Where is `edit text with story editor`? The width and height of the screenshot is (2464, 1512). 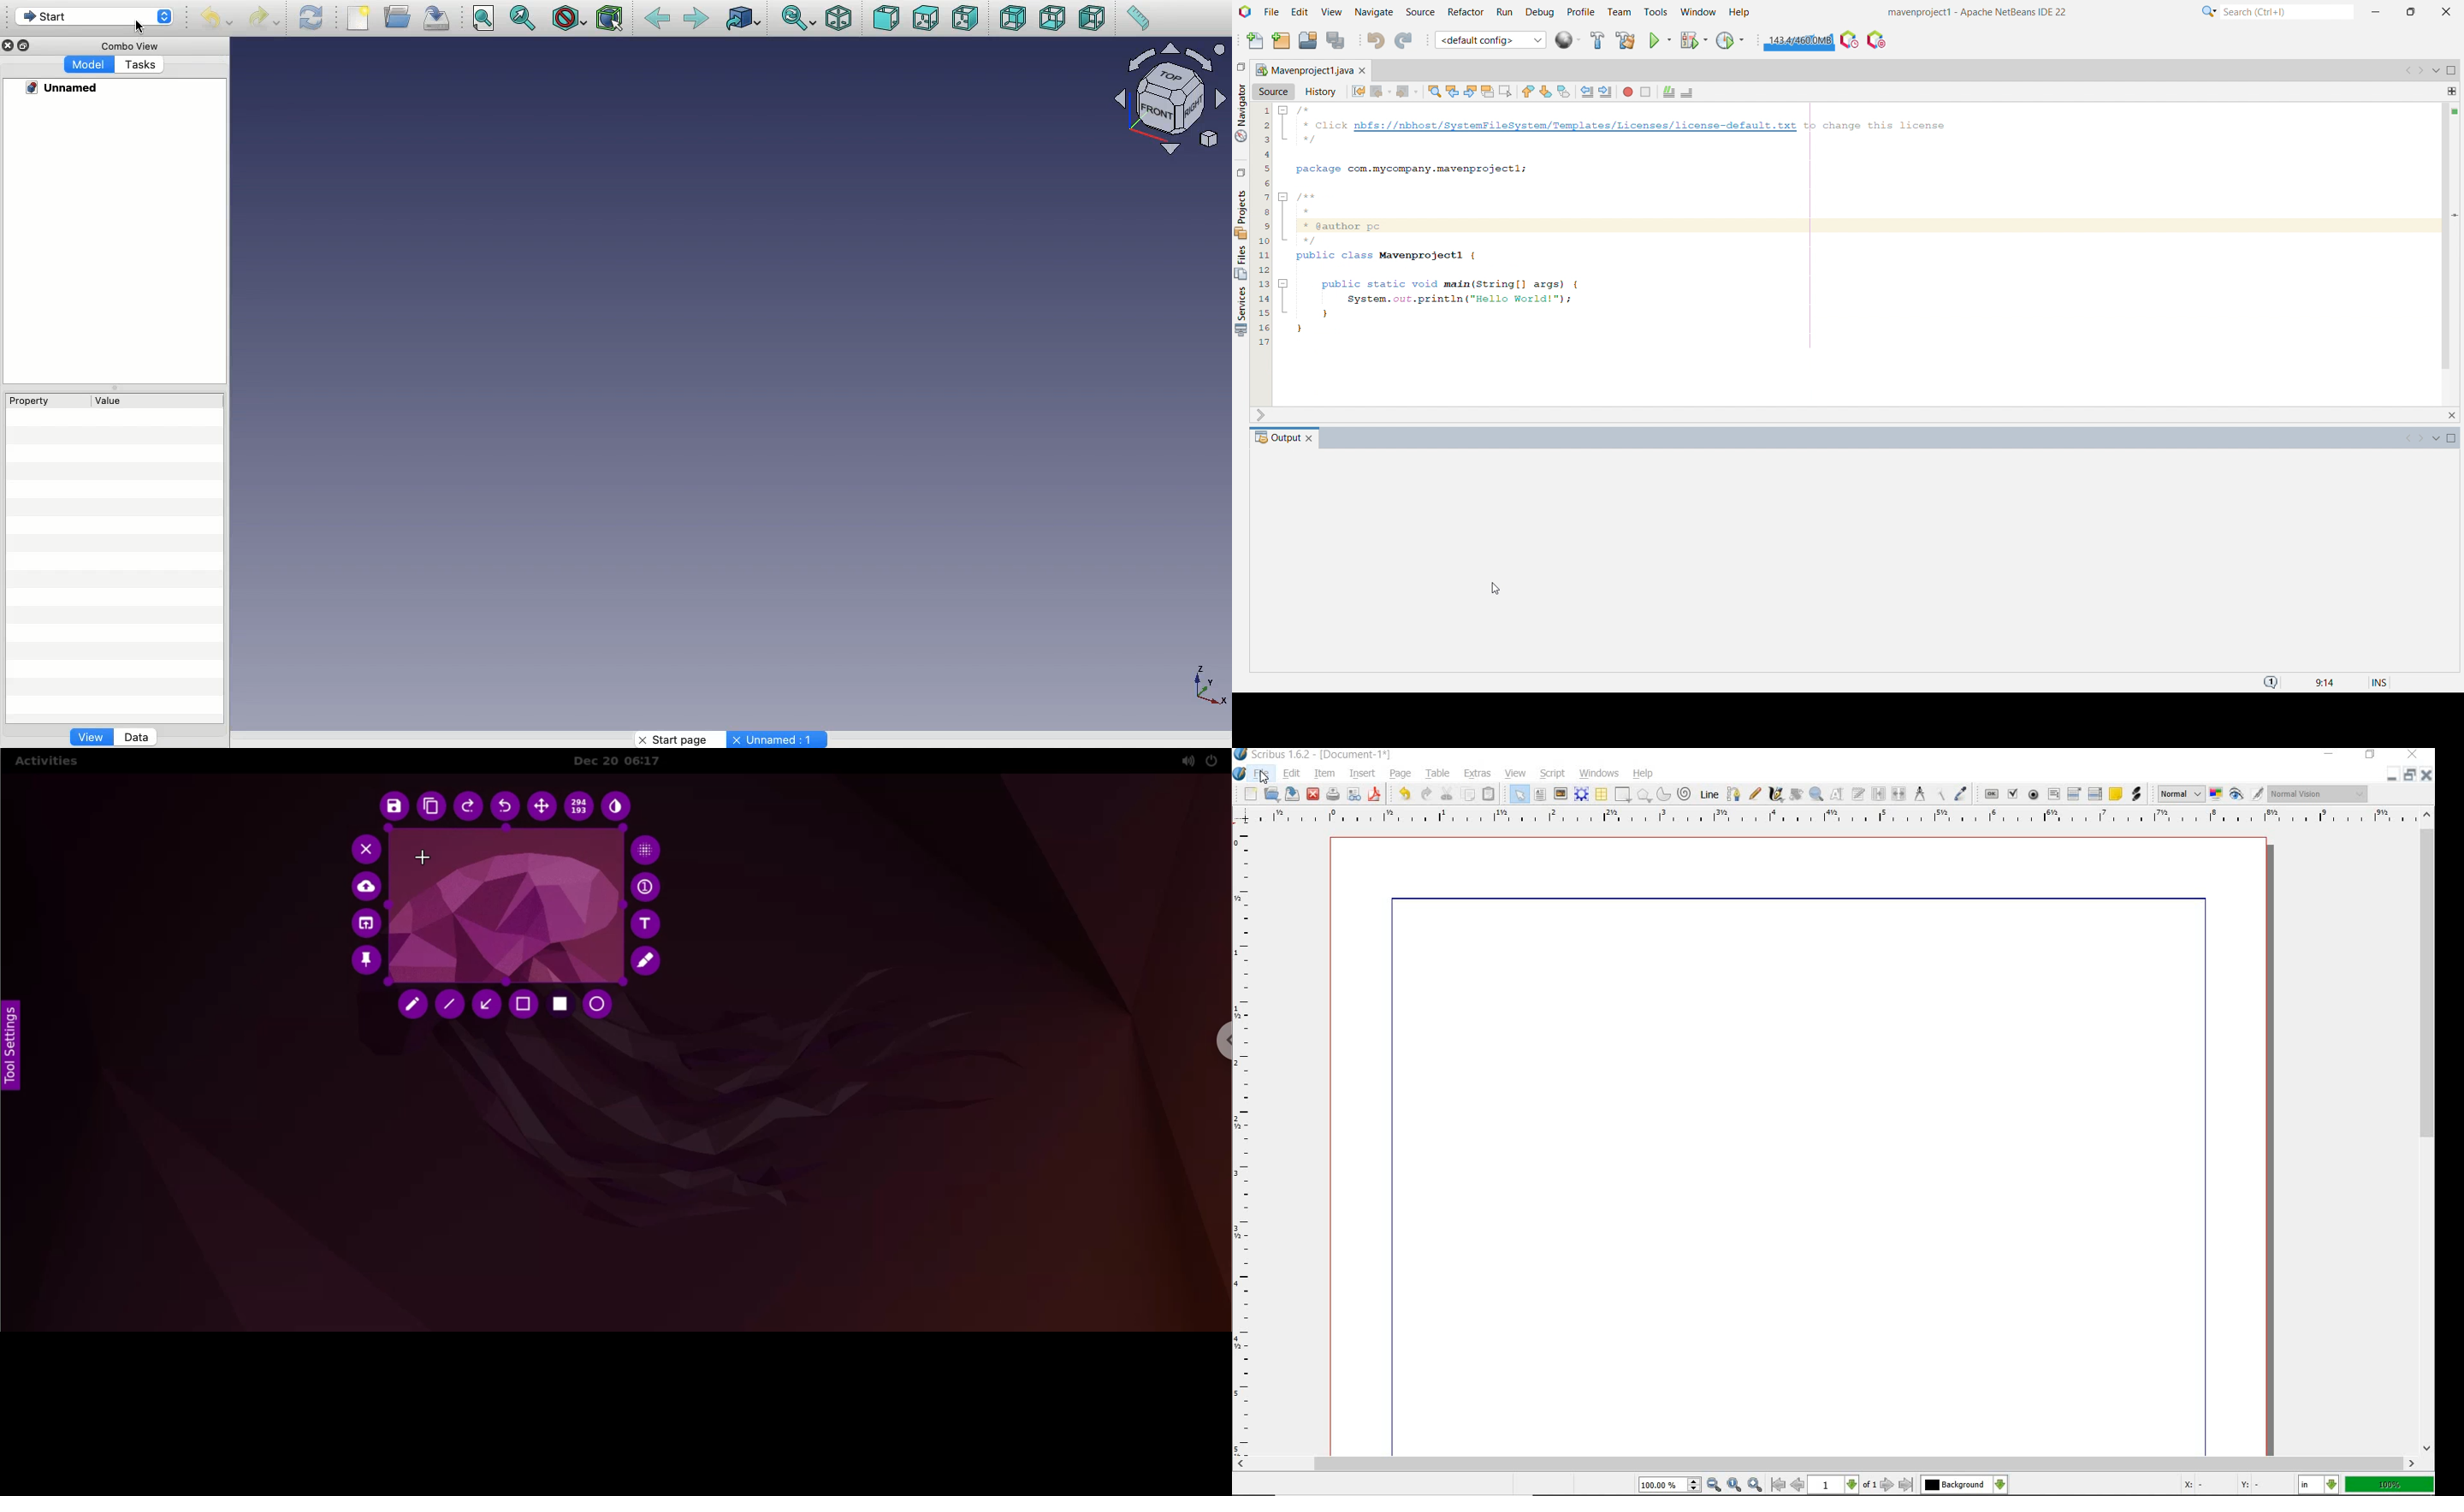 edit text with story editor is located at coordinates (1859, 795).